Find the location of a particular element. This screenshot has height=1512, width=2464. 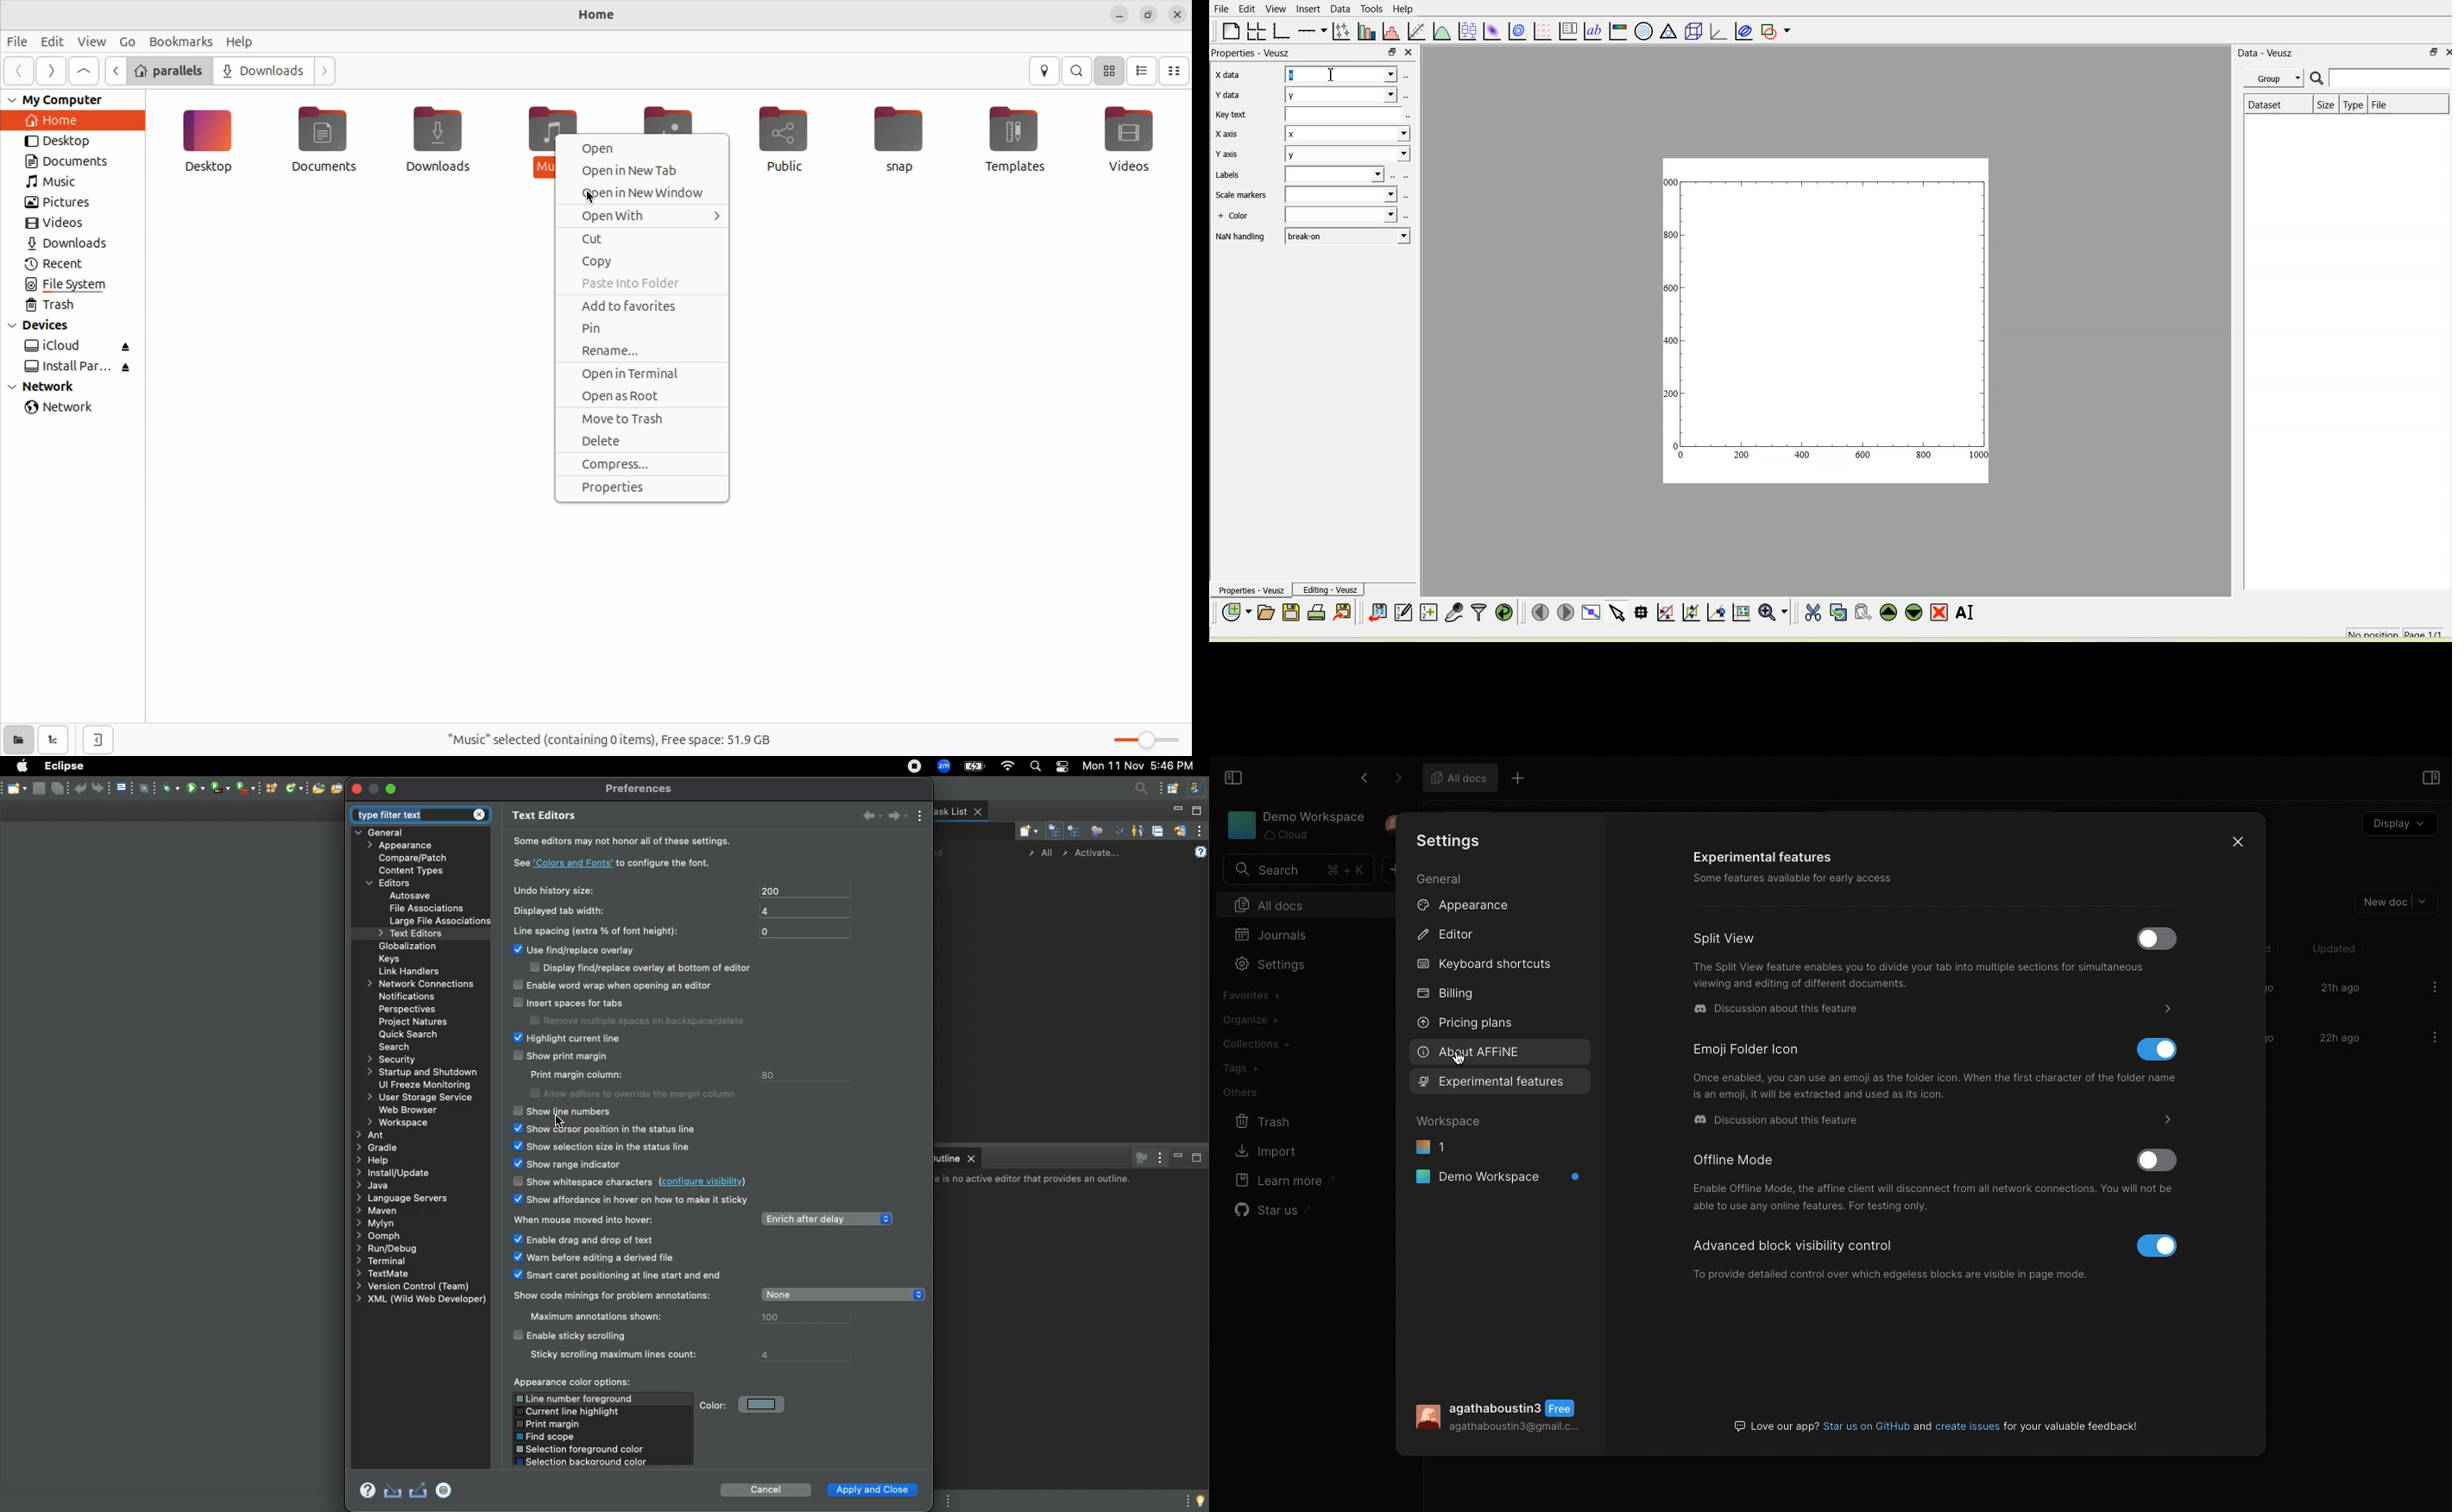

Click to recenter graph axes is located at coordinates (1716, 613).